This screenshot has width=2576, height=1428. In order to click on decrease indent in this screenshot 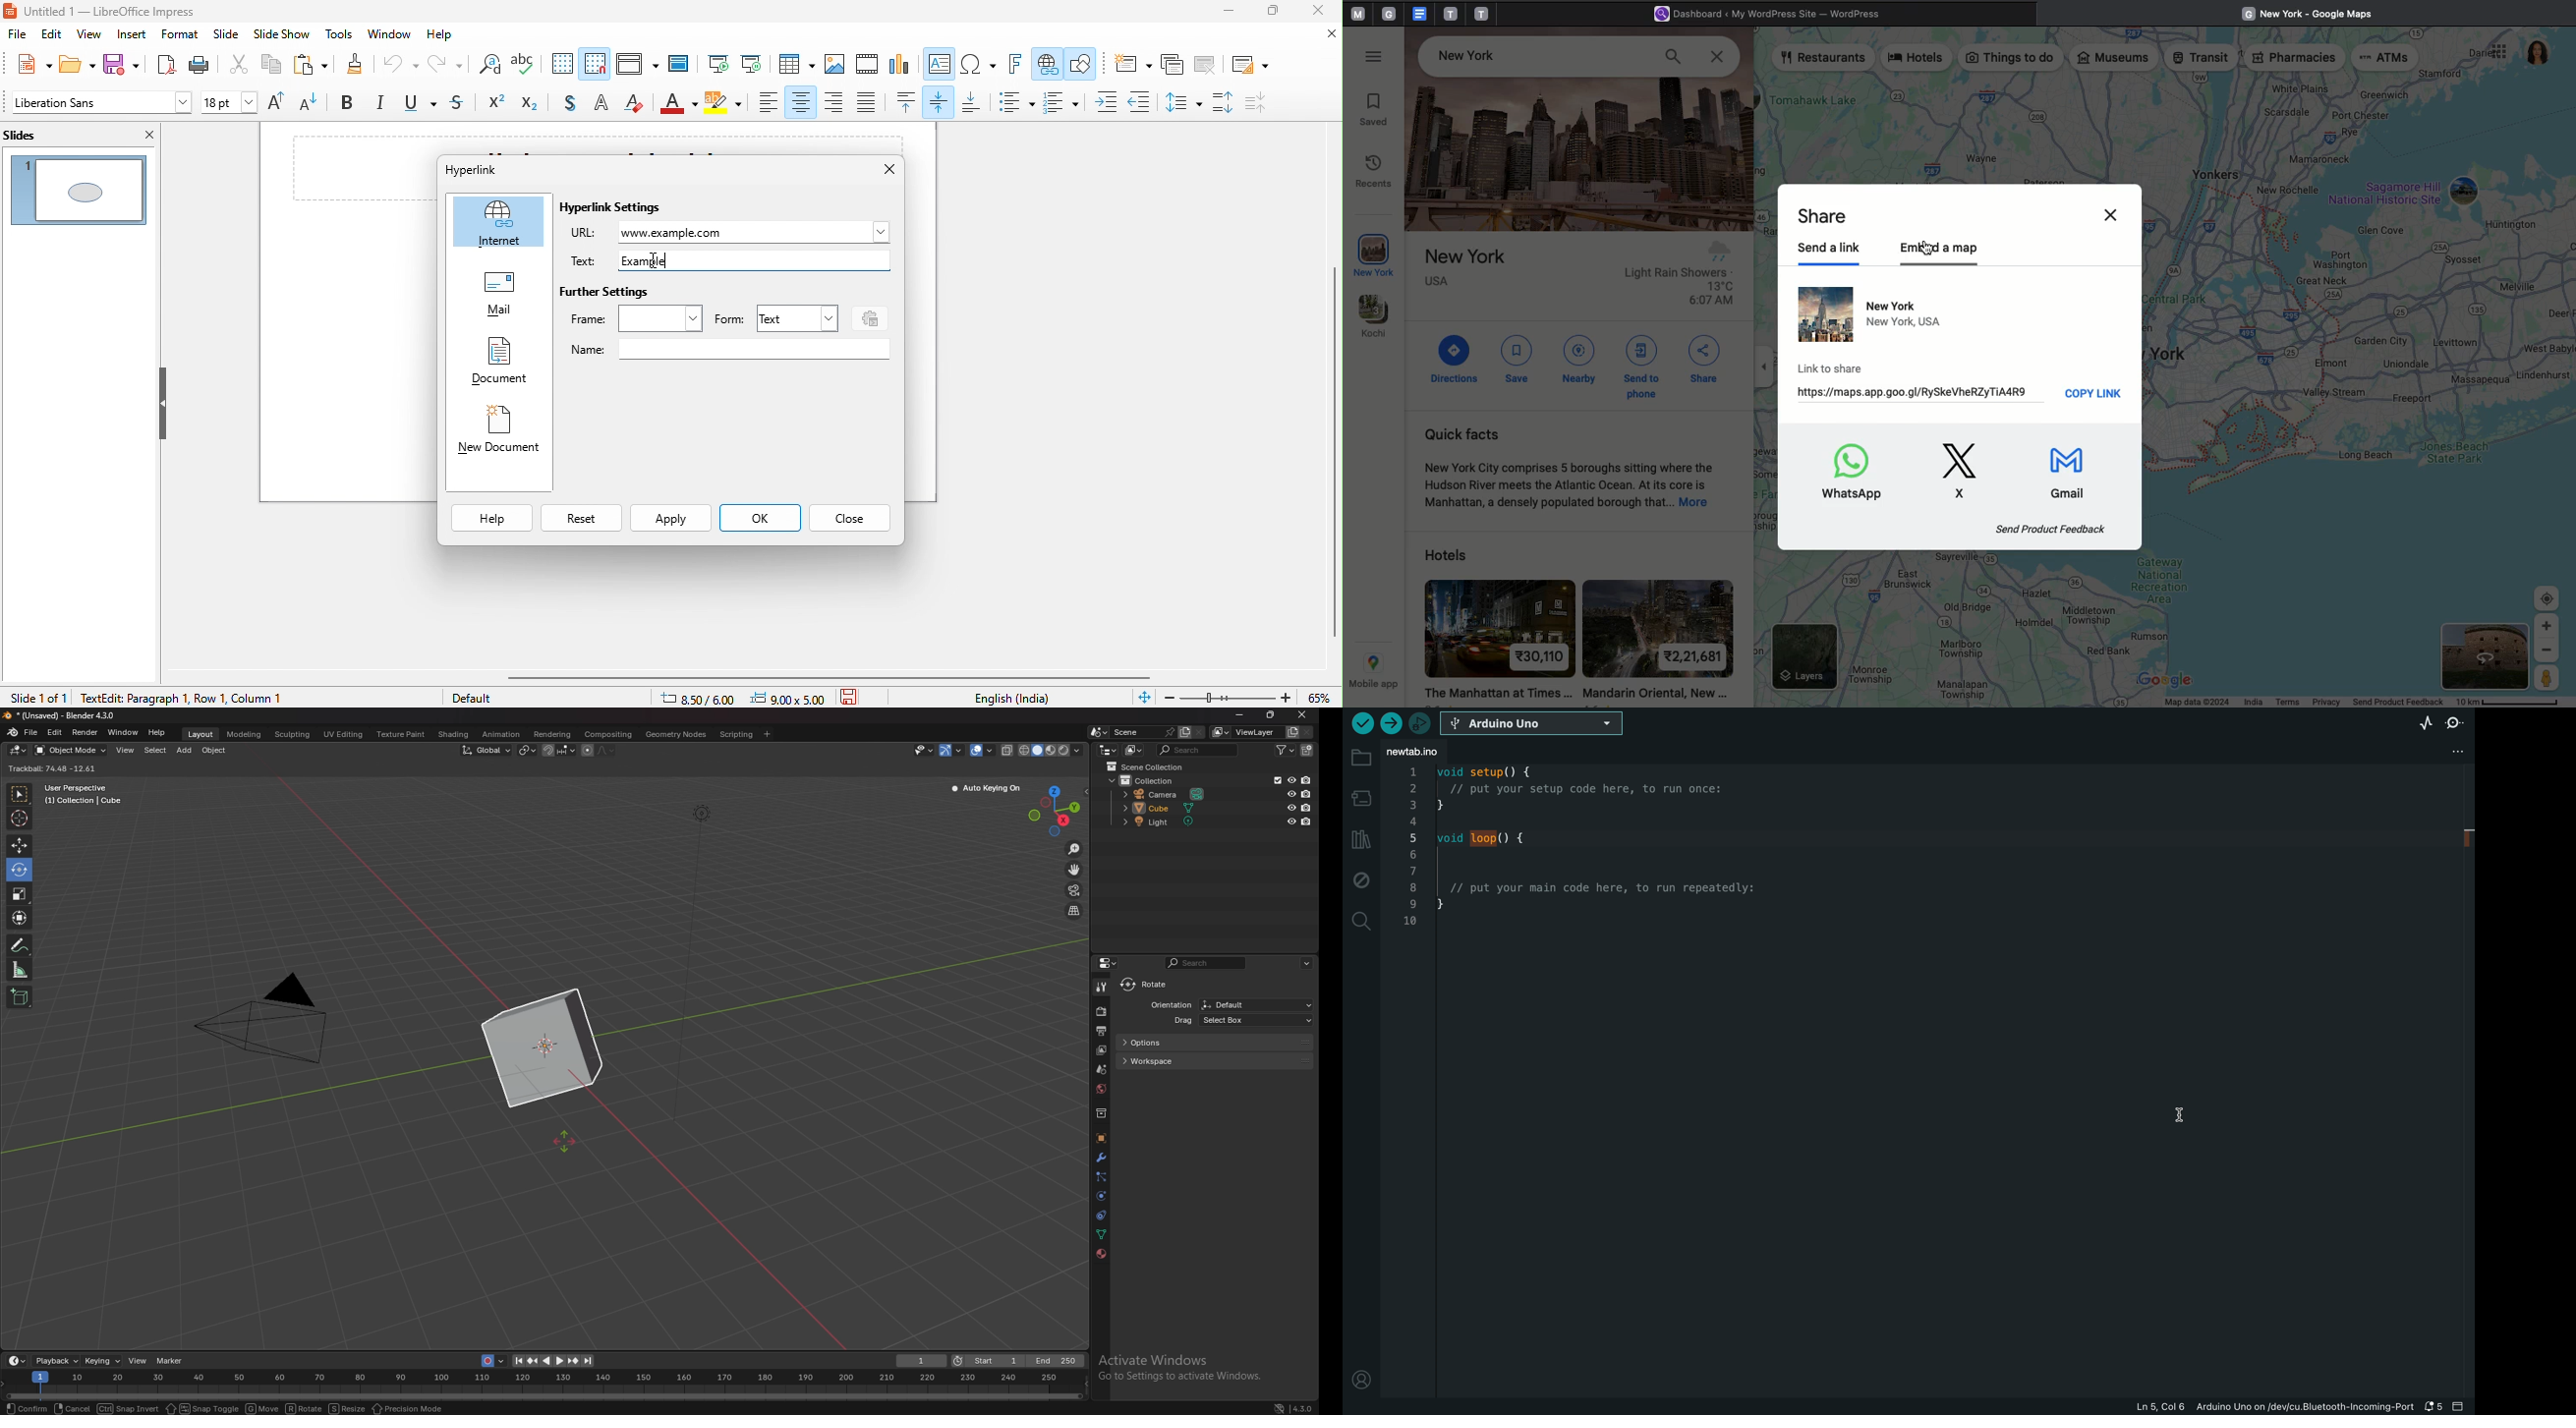, I will do `click(1139, 99)`.